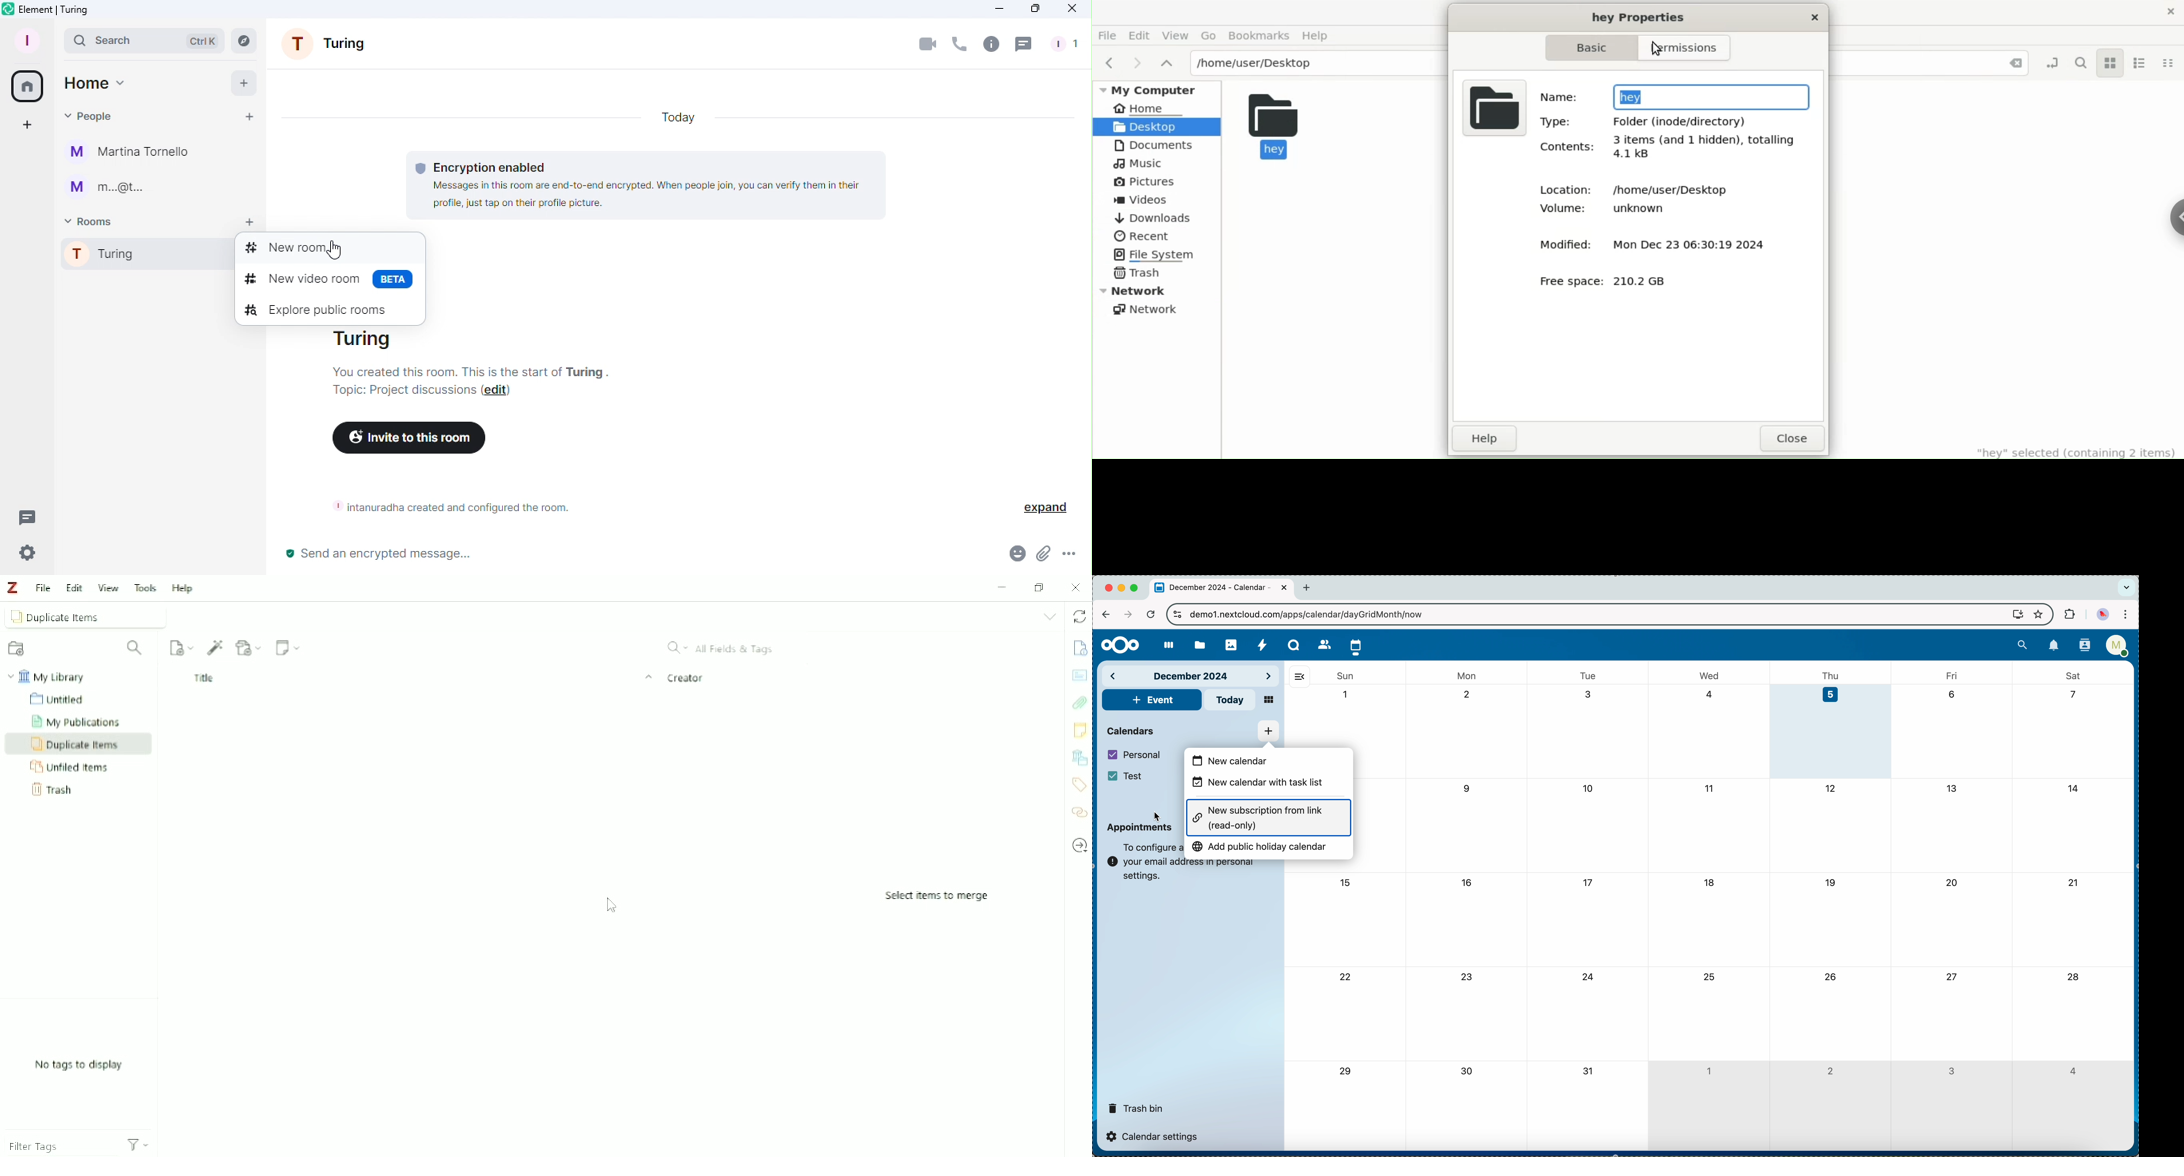 Image resolution: width=2184 pixels, height=1176 pixels. What do you see at coordinates (1590, 694) in the screenshot?
I see `3` at bounding box center [1590, 694].